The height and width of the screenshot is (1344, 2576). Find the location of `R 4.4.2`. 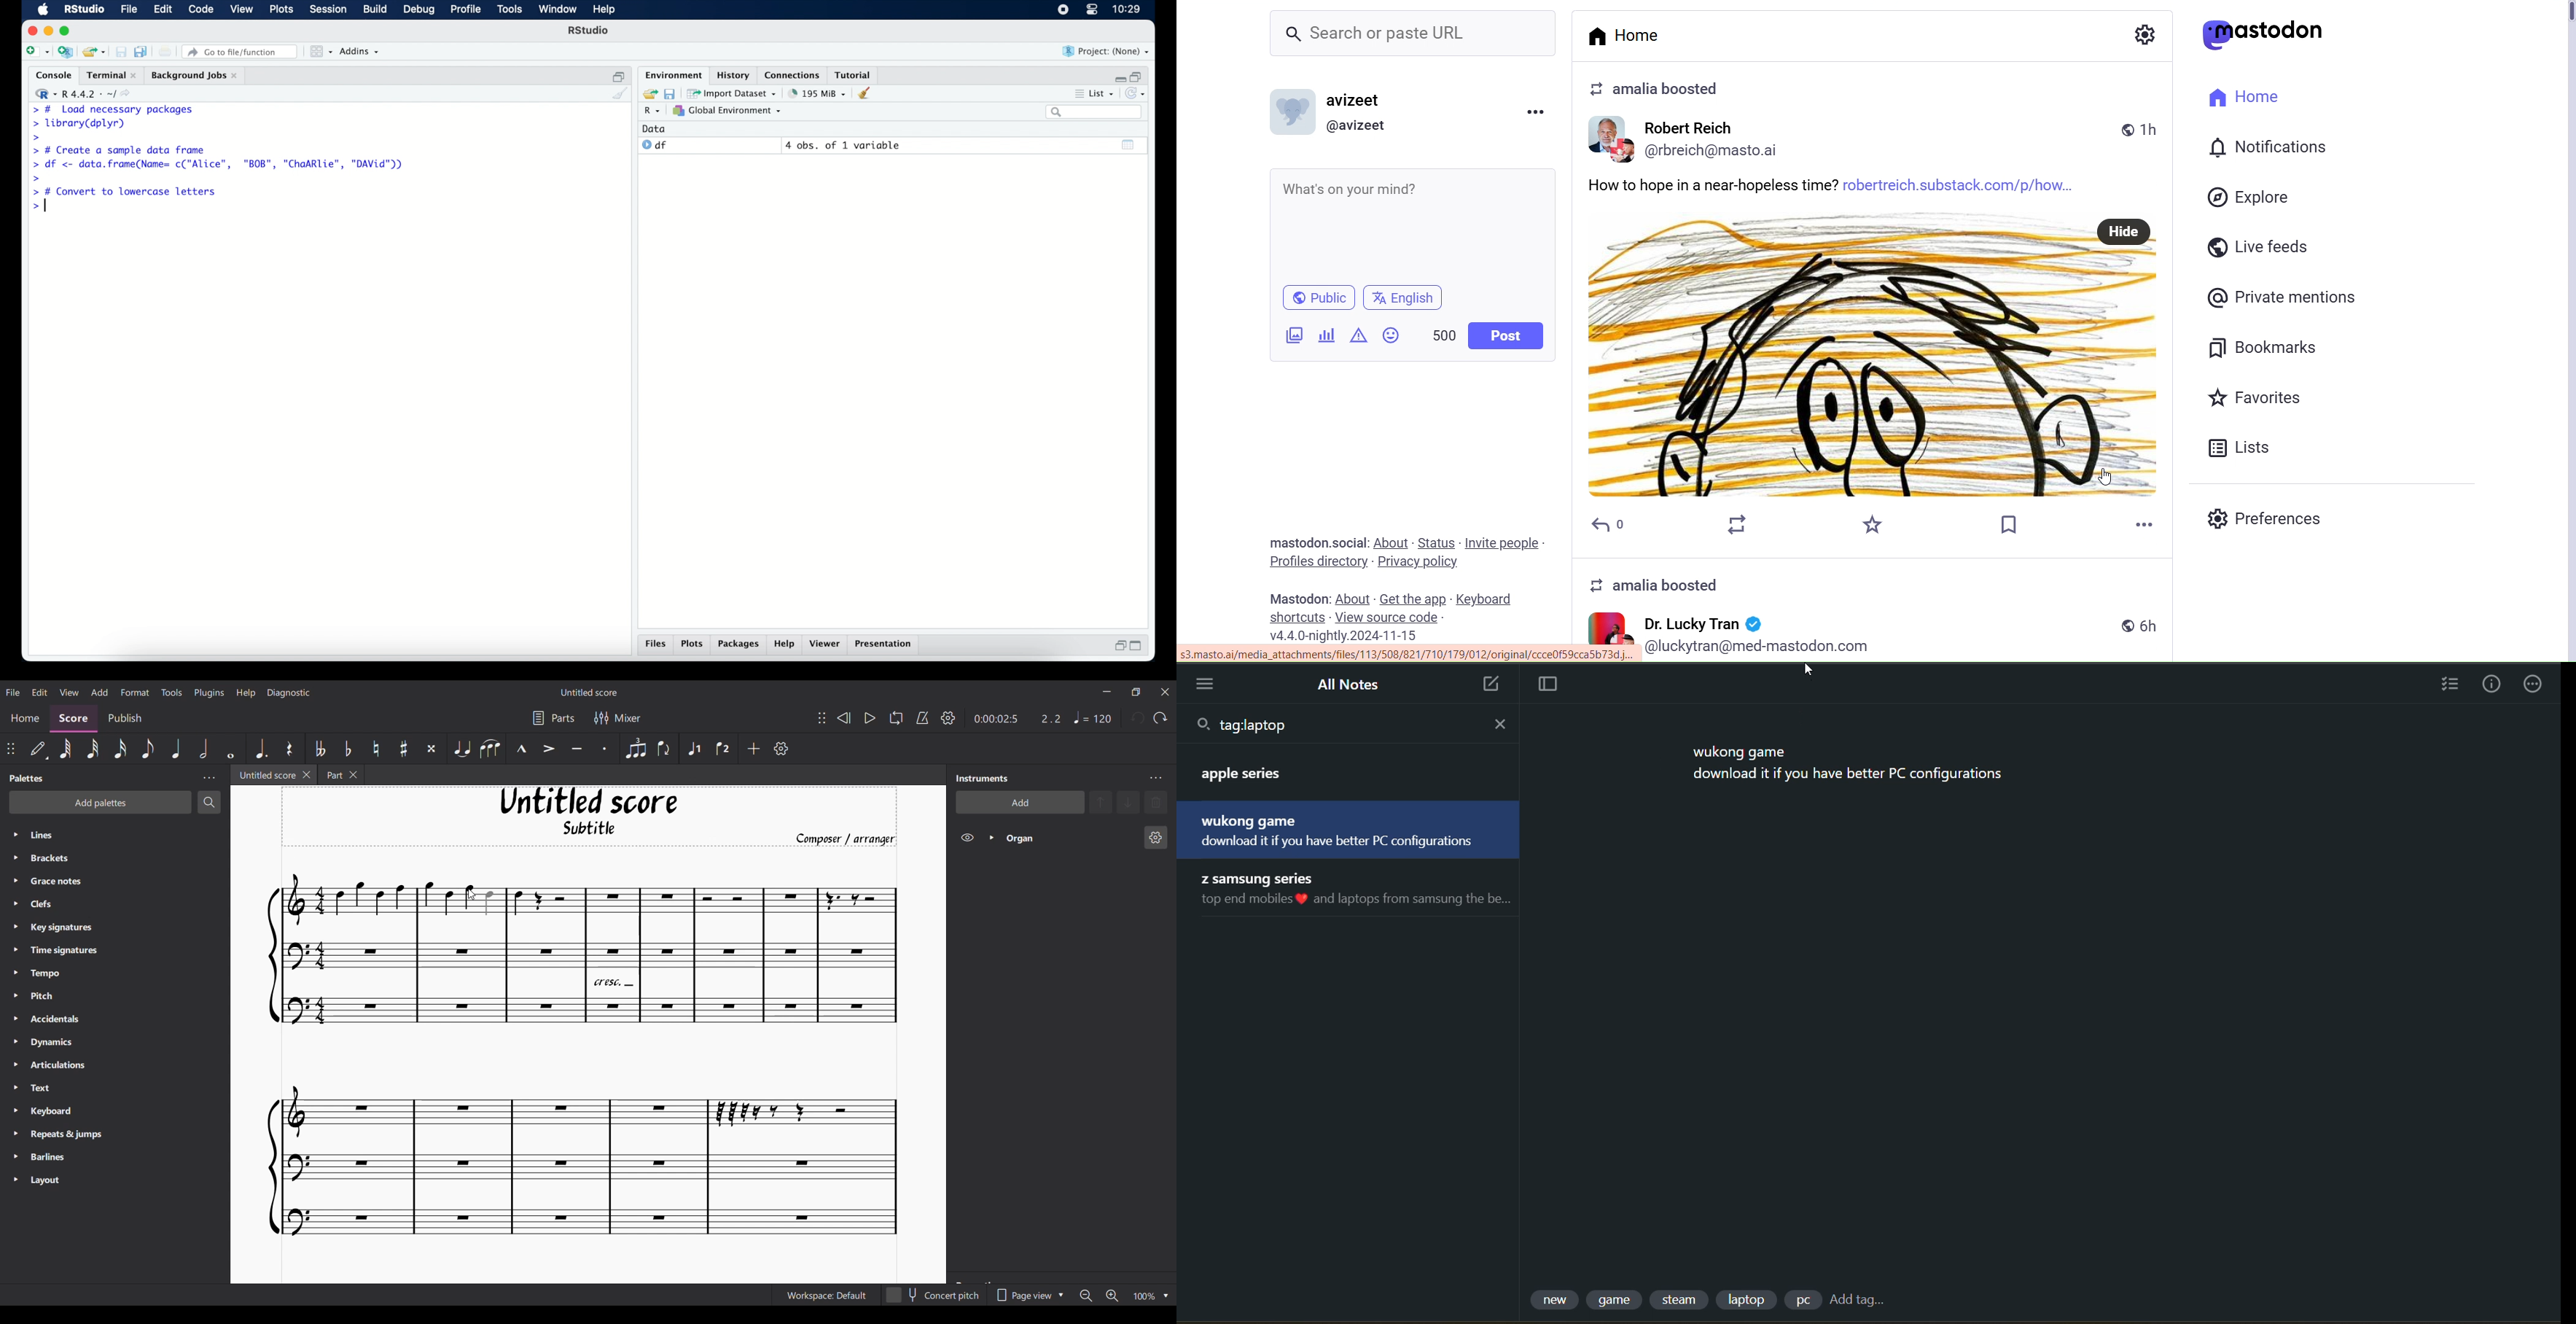

R 4.4.2 is located at coordinates (86, 94).